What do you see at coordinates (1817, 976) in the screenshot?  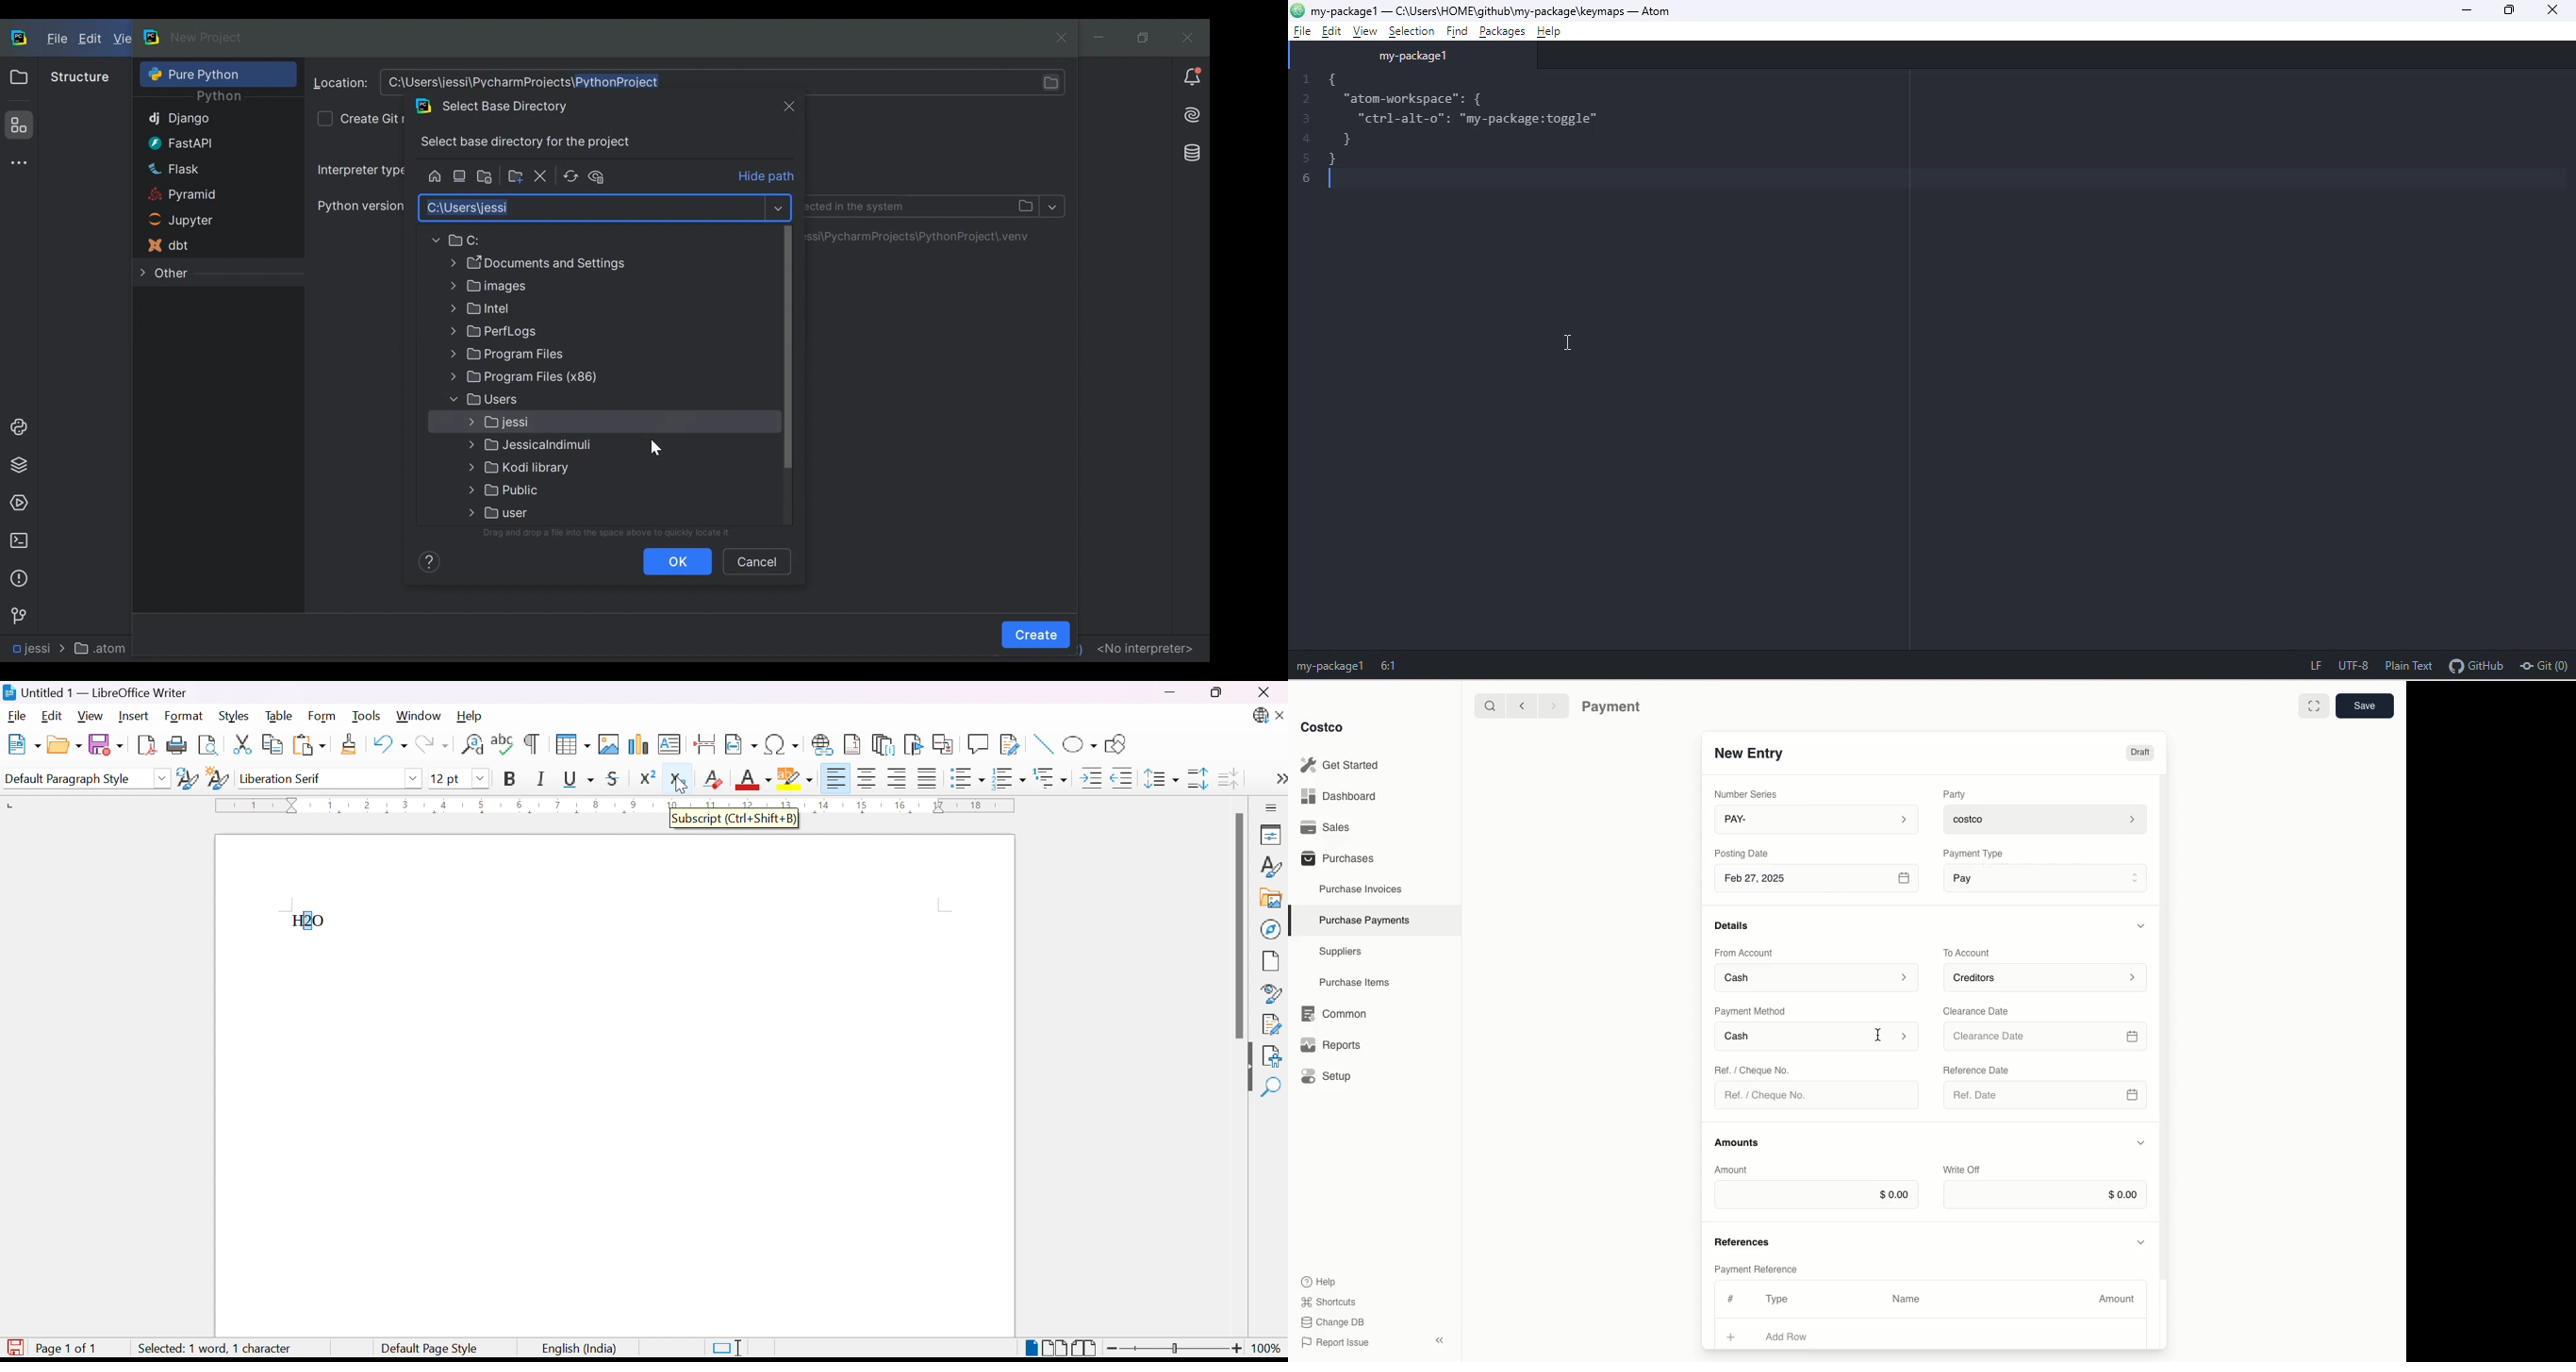 I see `Cash` at bounding box center [1817, 976].